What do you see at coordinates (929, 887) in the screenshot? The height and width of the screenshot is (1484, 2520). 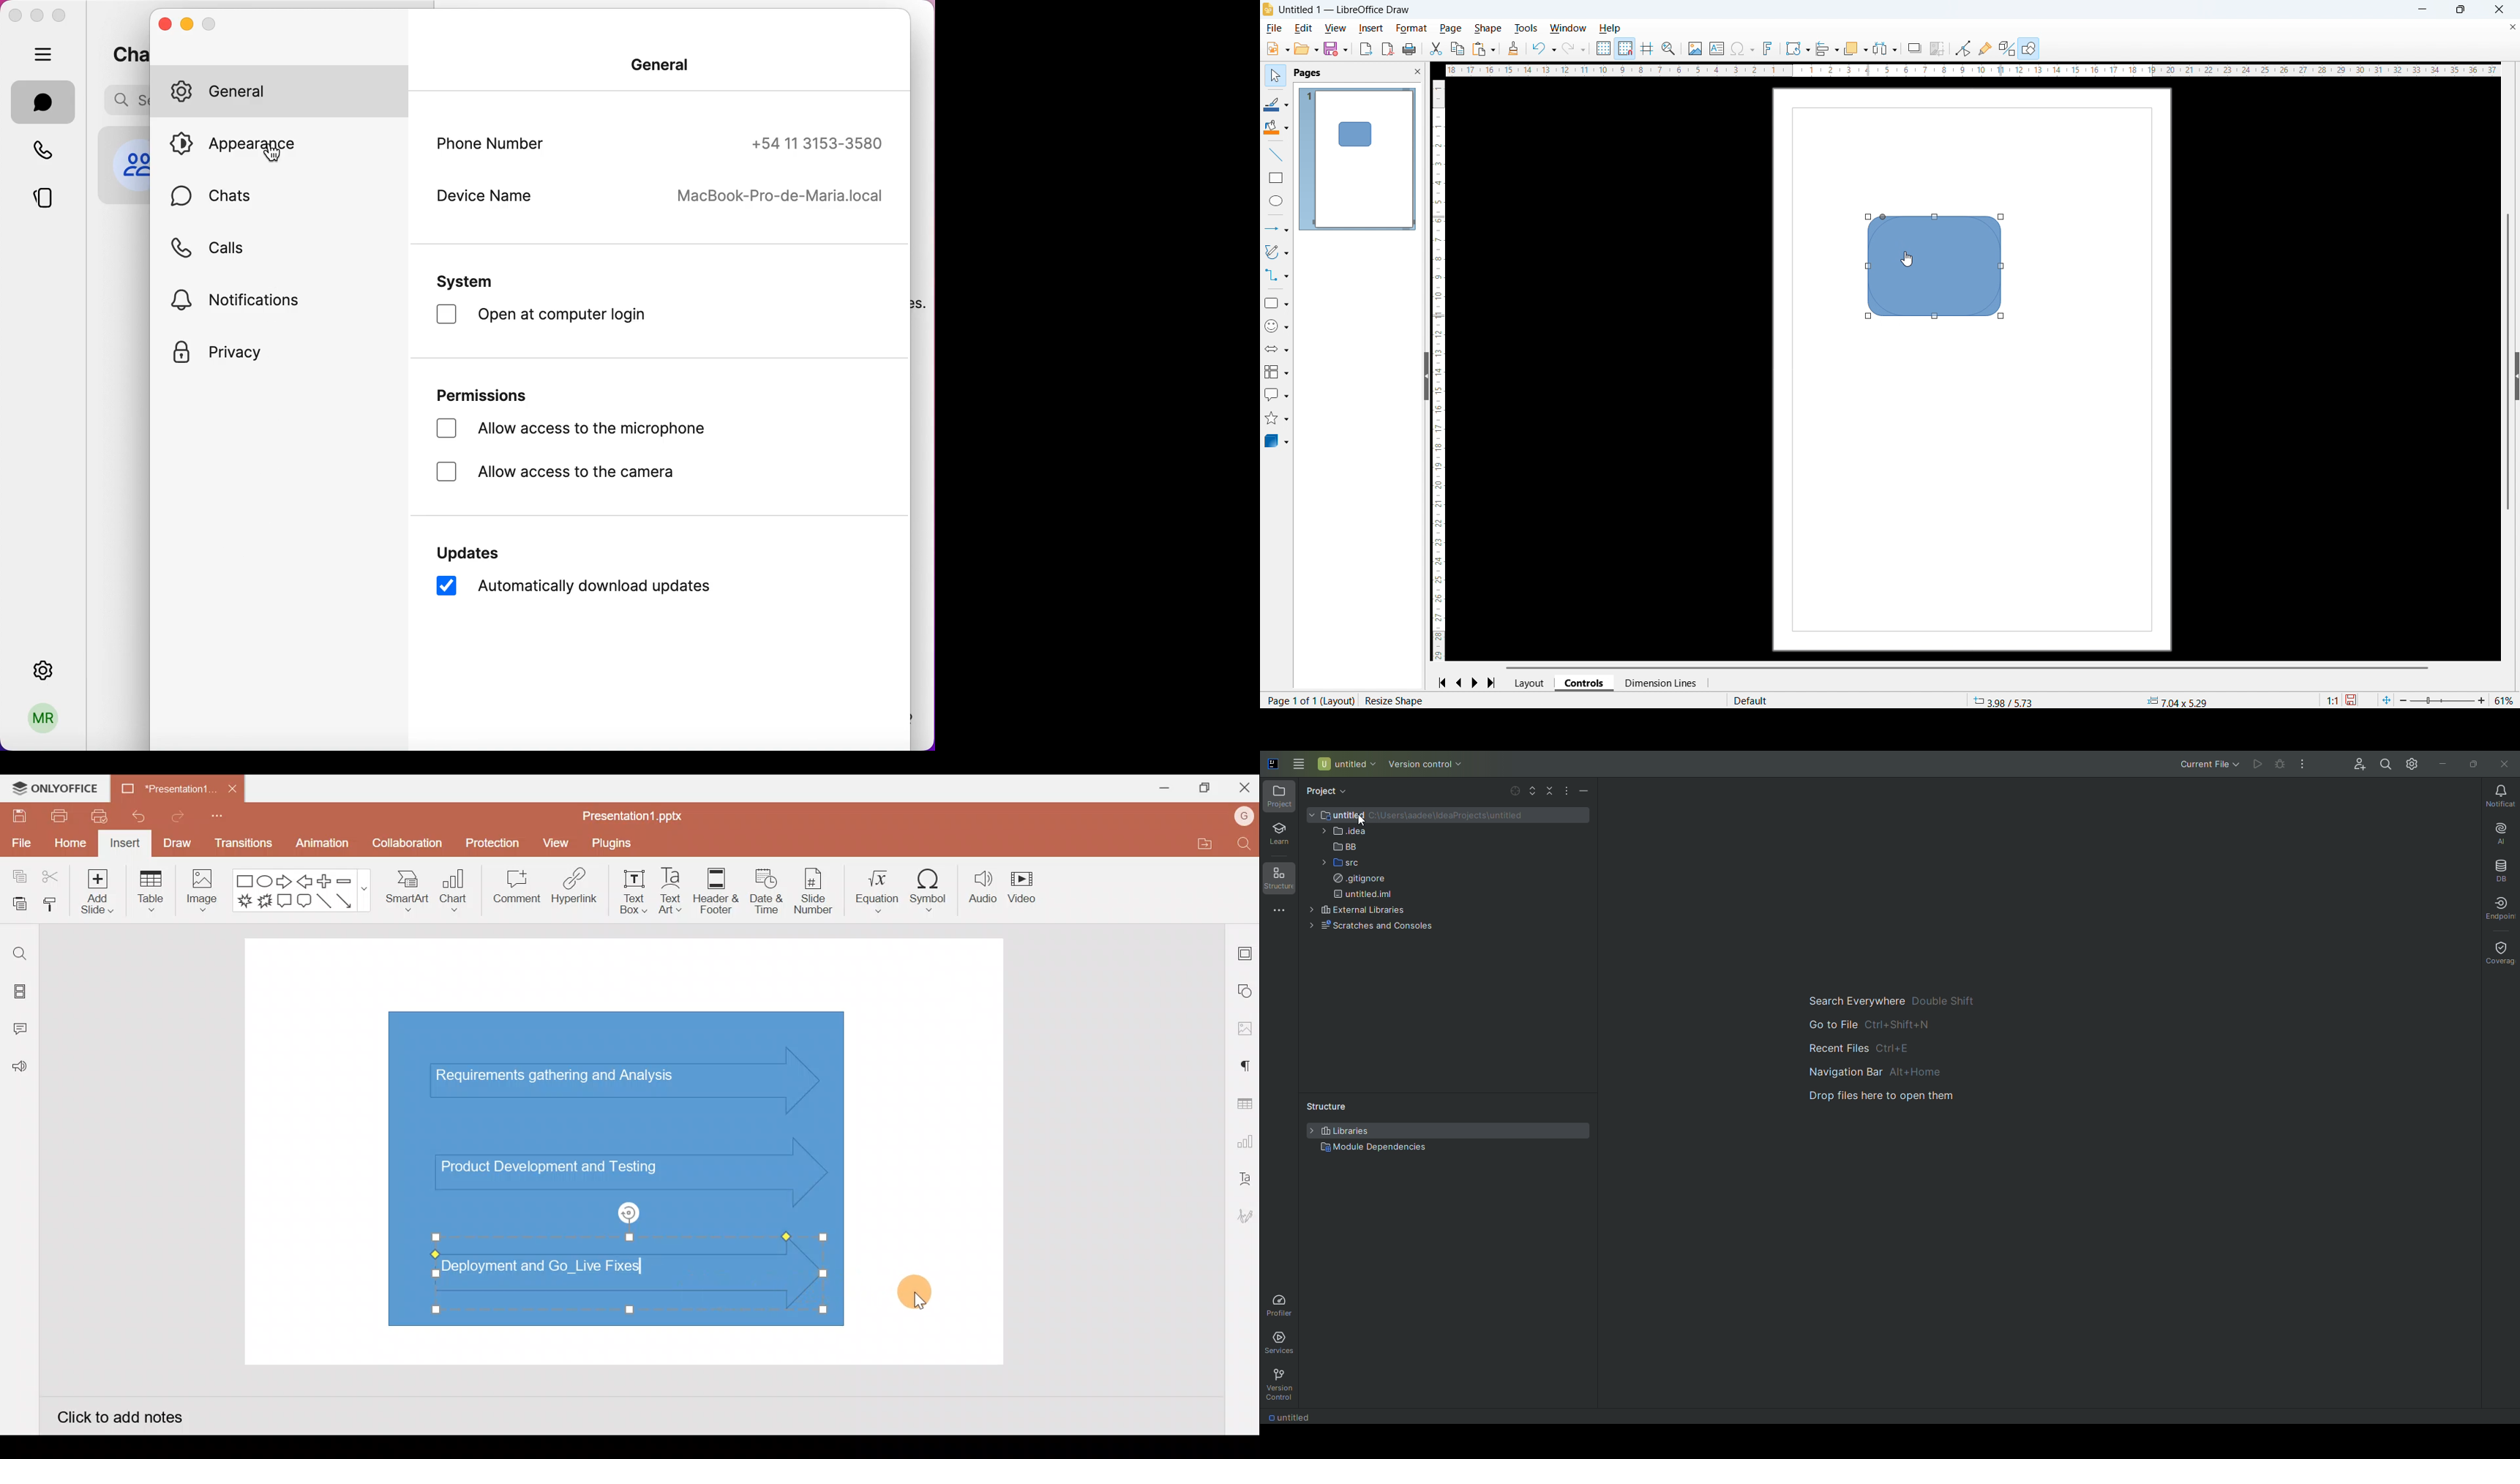 I see `Symbol` at bounding box center [929, 887].